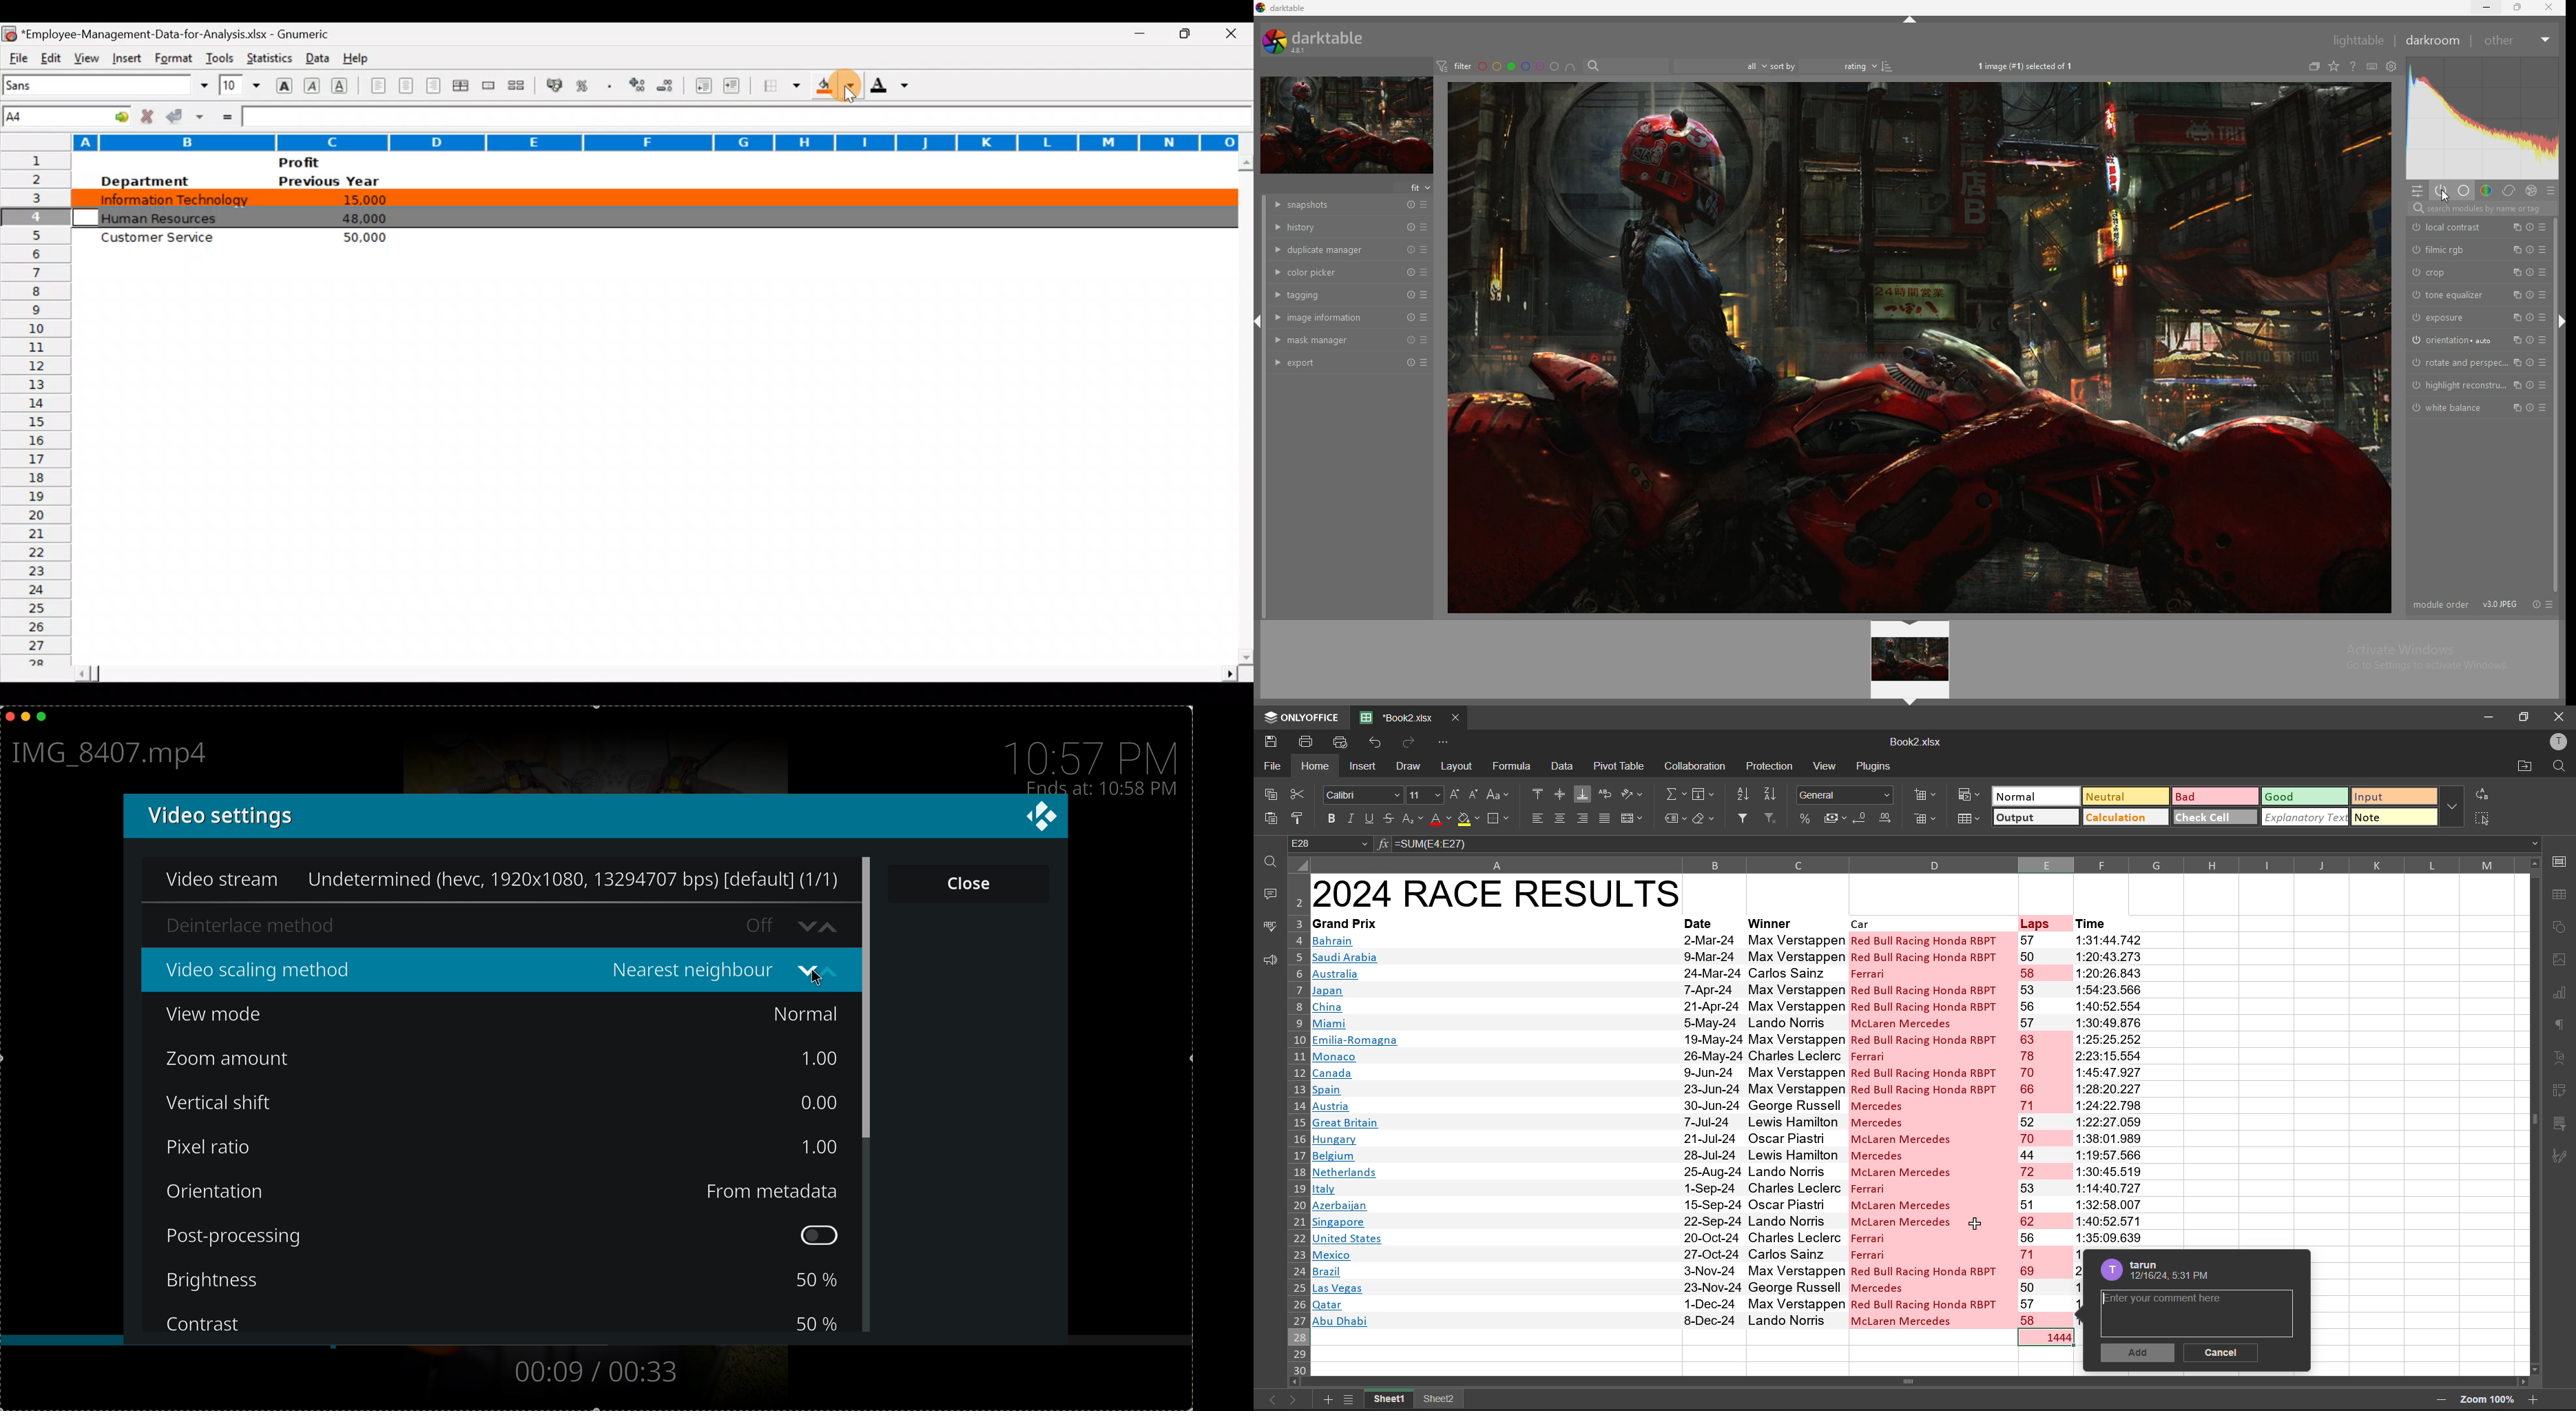 This screenshot has width=2576, height=1428. What do you see at coordinates (2372, 66) in the screenshot?
I see `define shortcuts` at bounding box center [2372, 66].